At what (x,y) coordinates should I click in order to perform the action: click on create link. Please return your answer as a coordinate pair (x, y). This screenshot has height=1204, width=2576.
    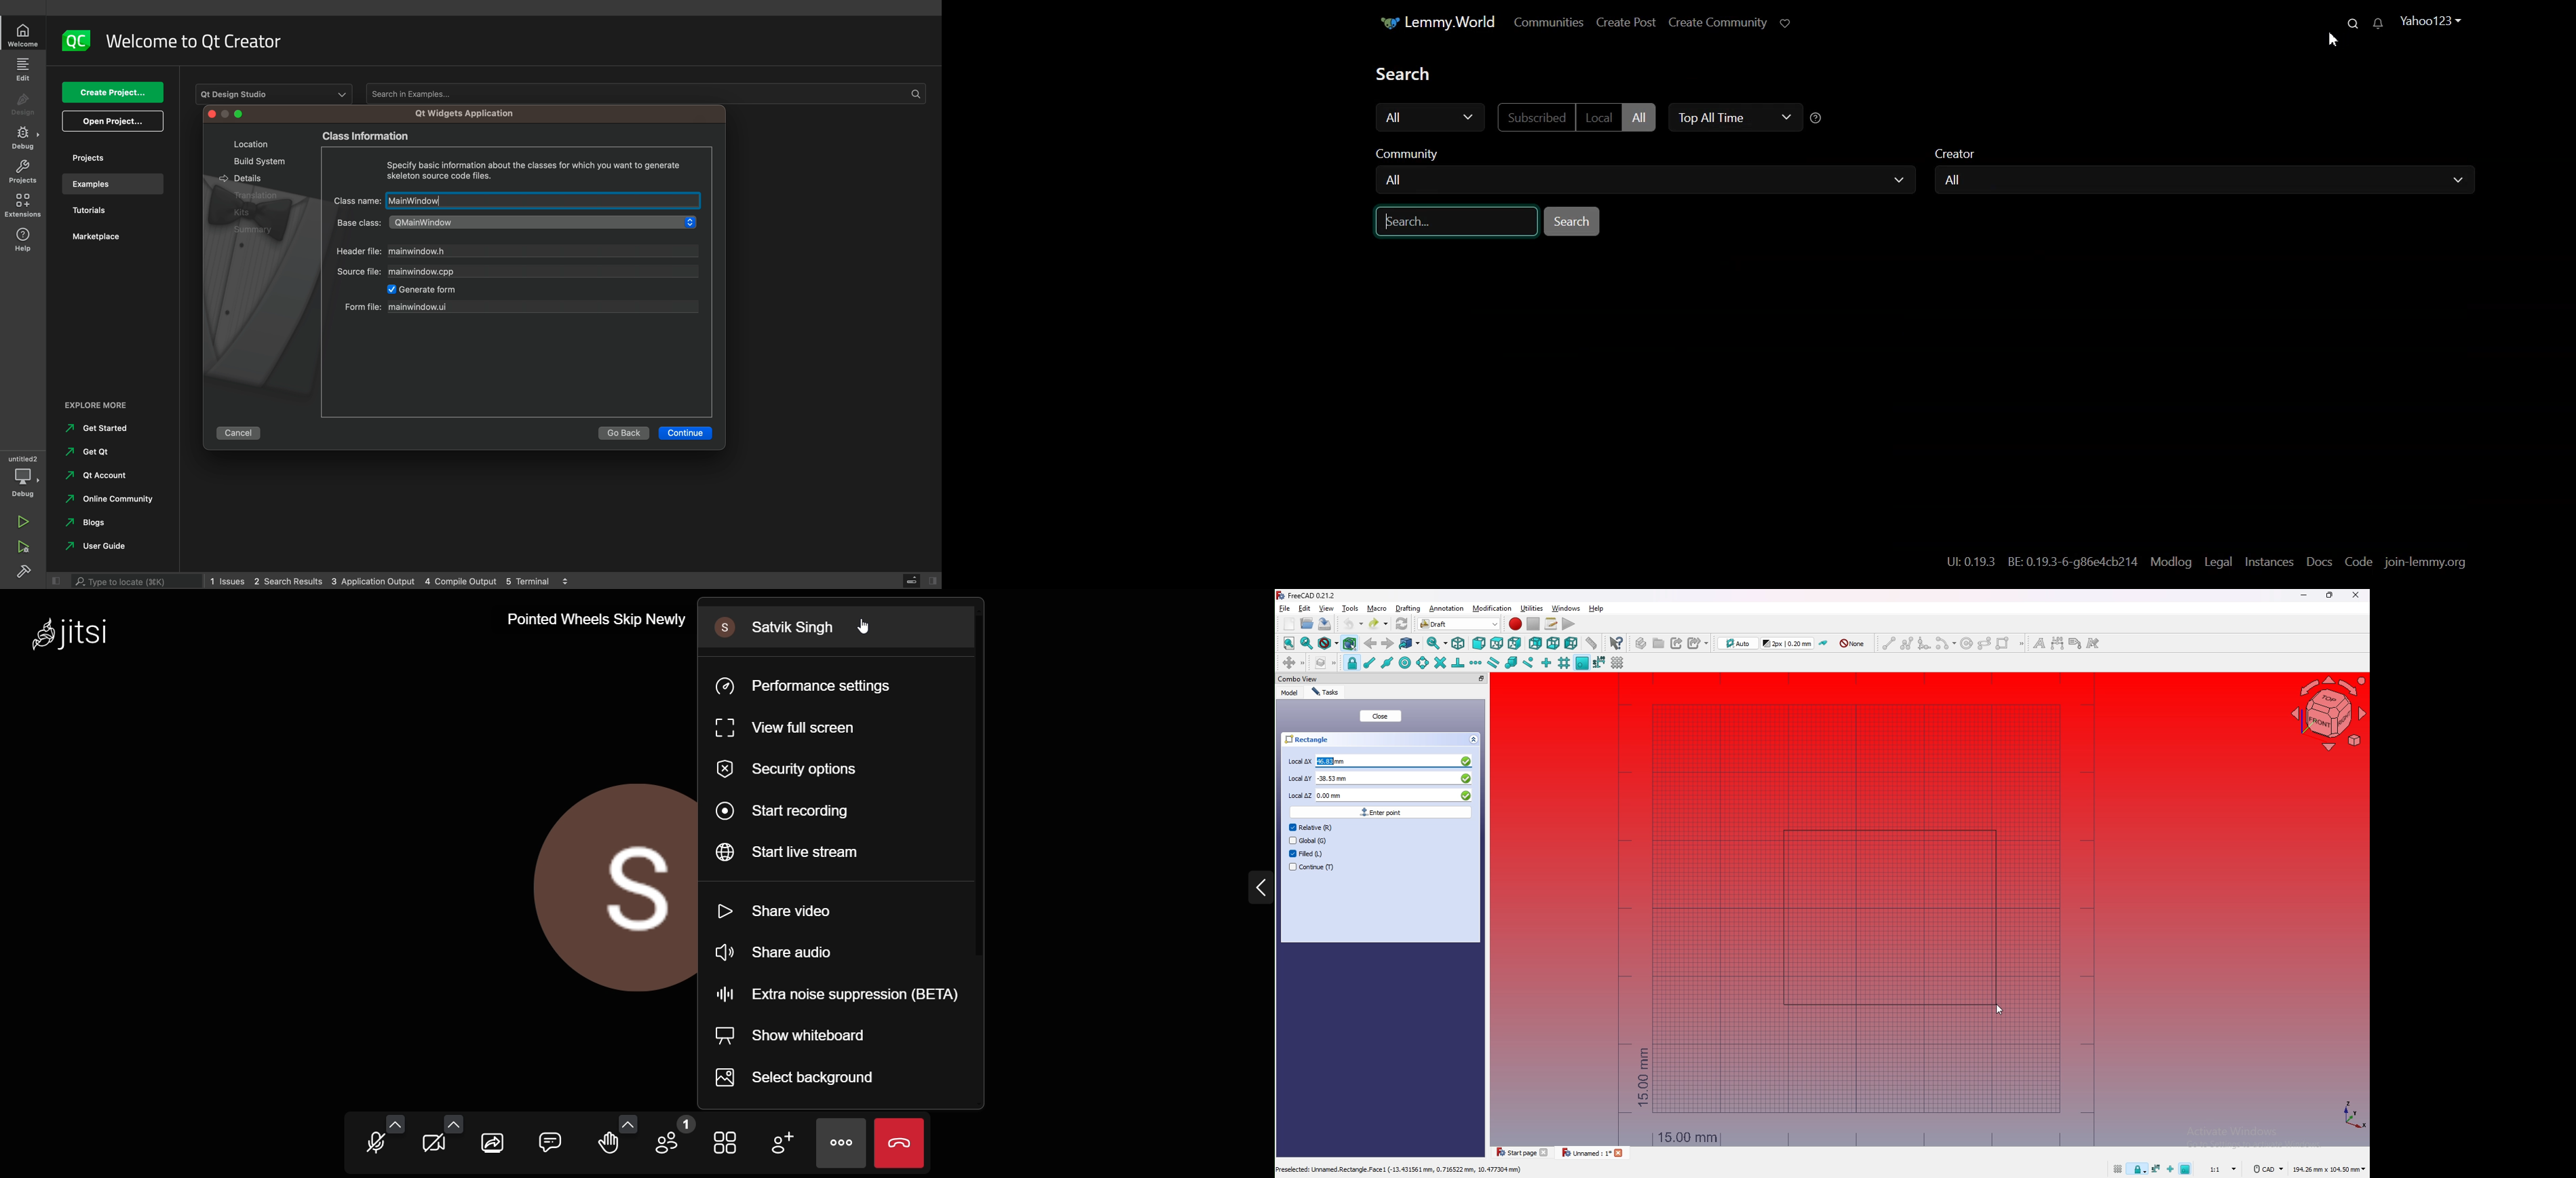
    Looking at the image, I should click on (1677, 643).